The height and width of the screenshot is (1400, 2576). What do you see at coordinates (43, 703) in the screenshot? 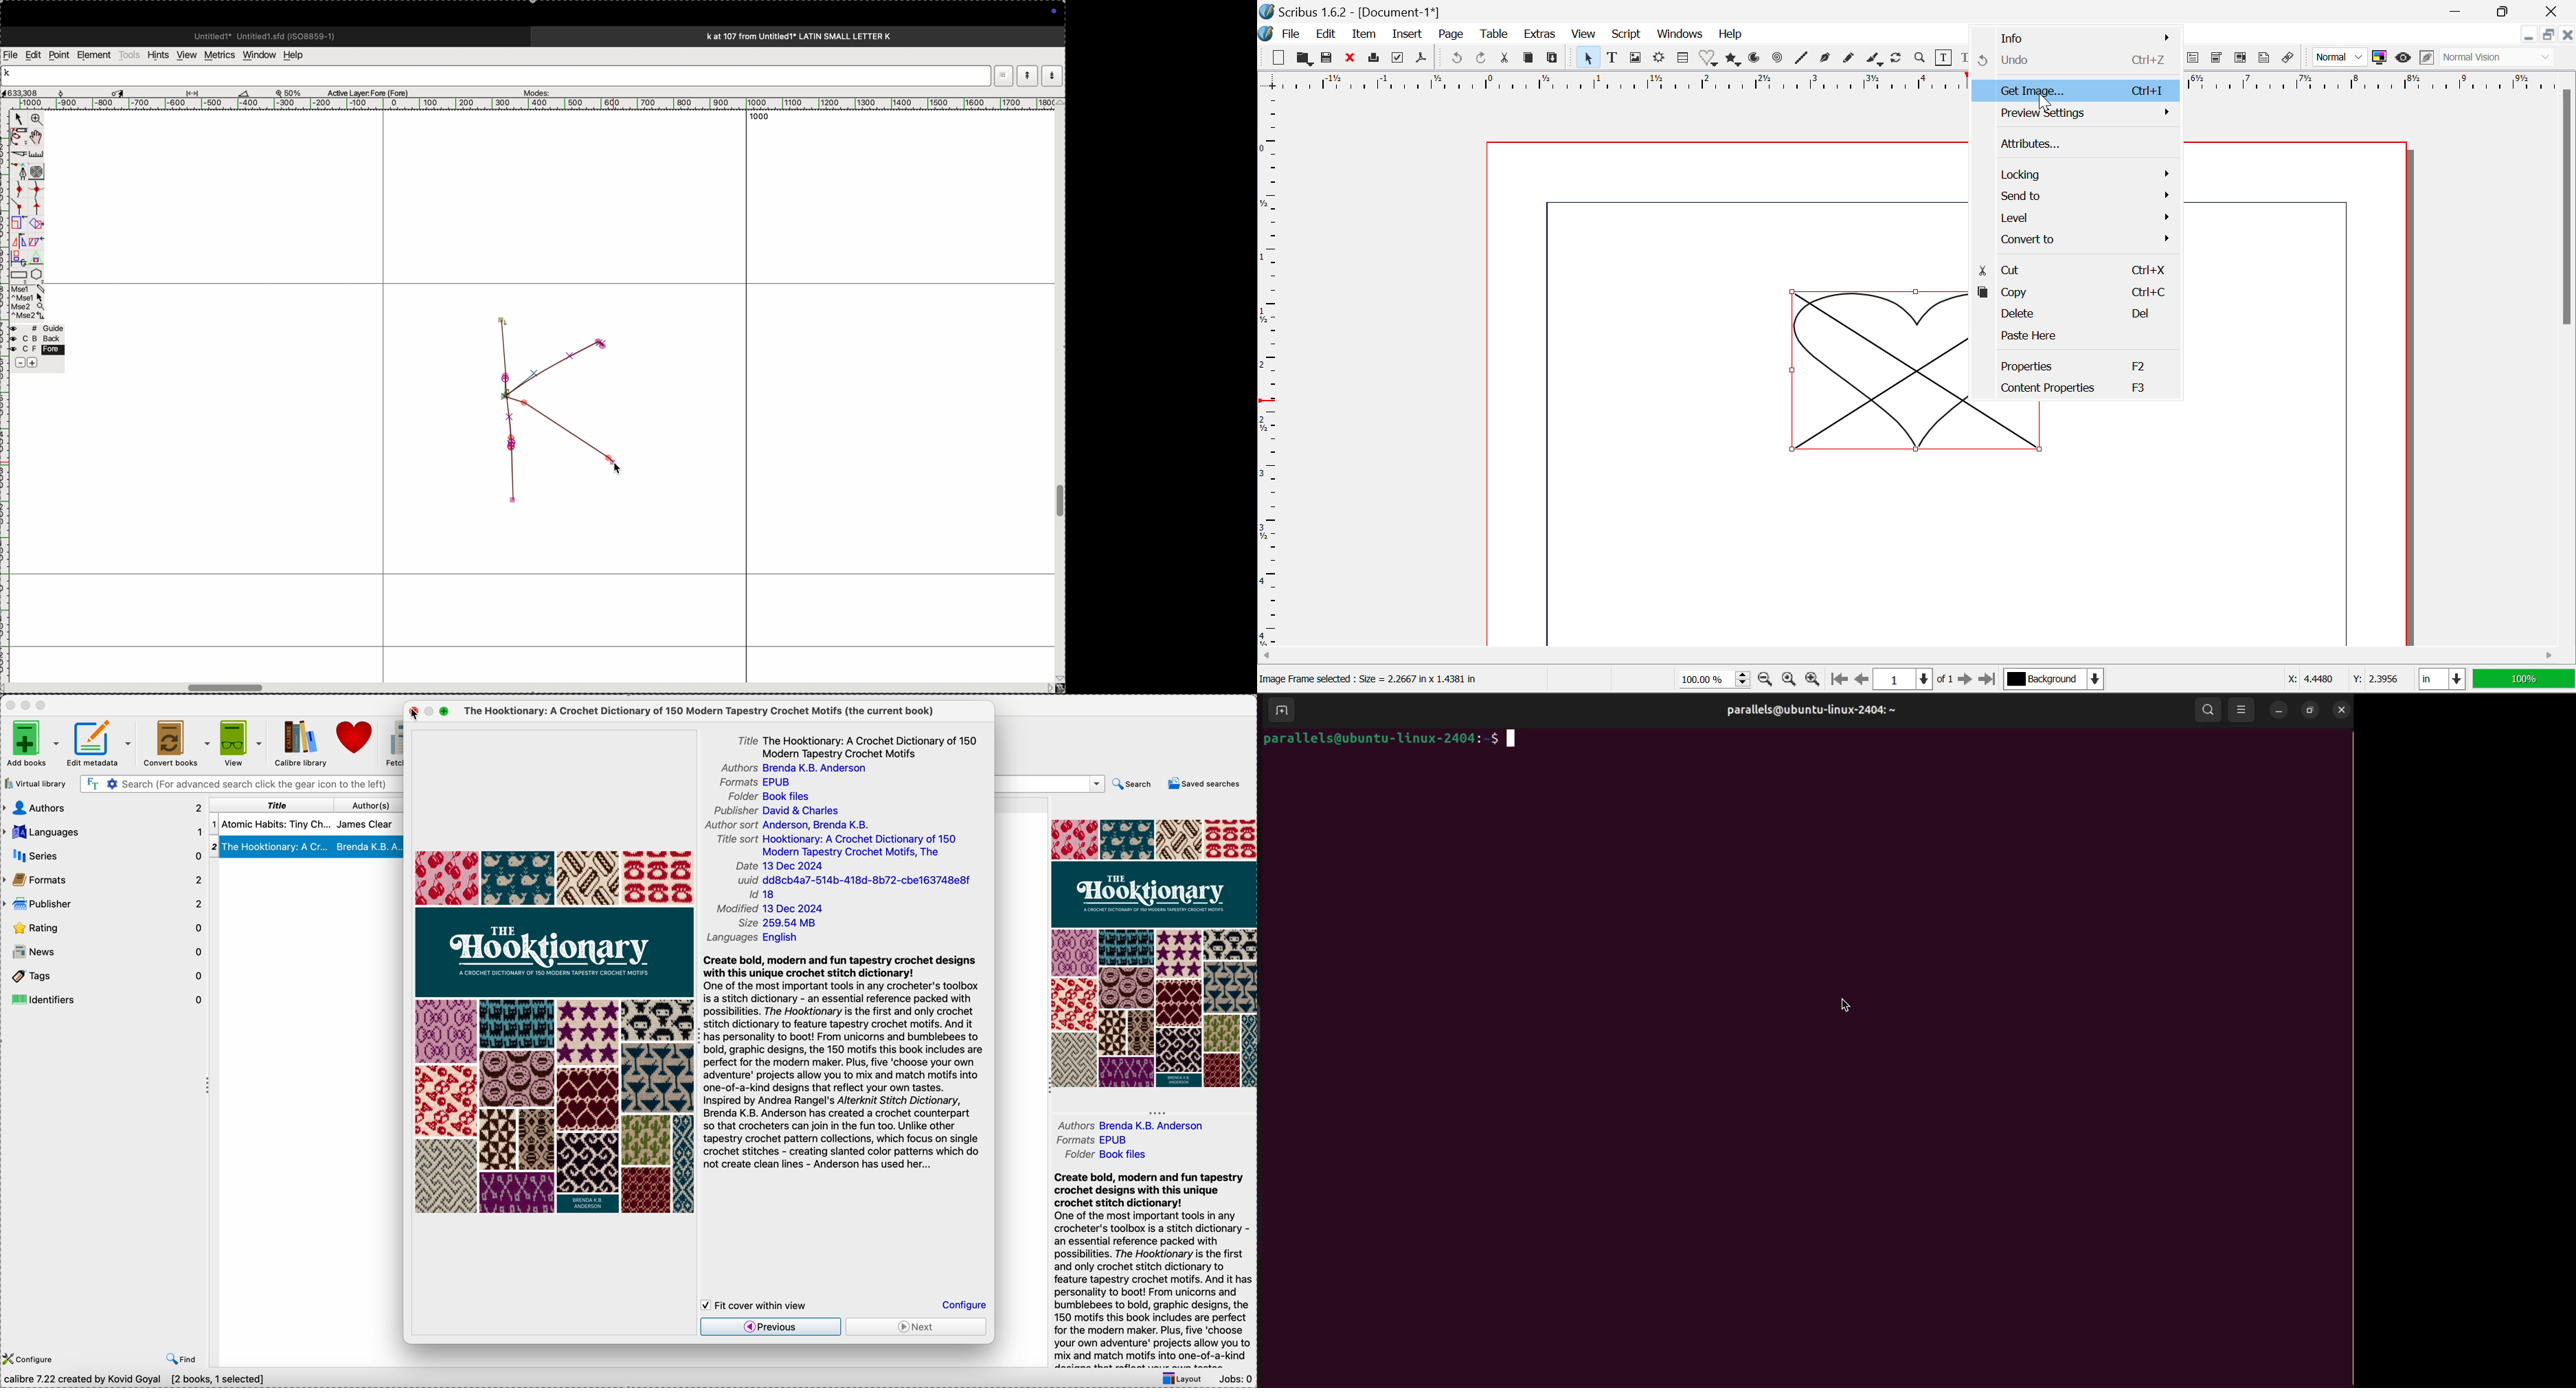
I see `maximize Calibre` at bounding box center [43, 703].